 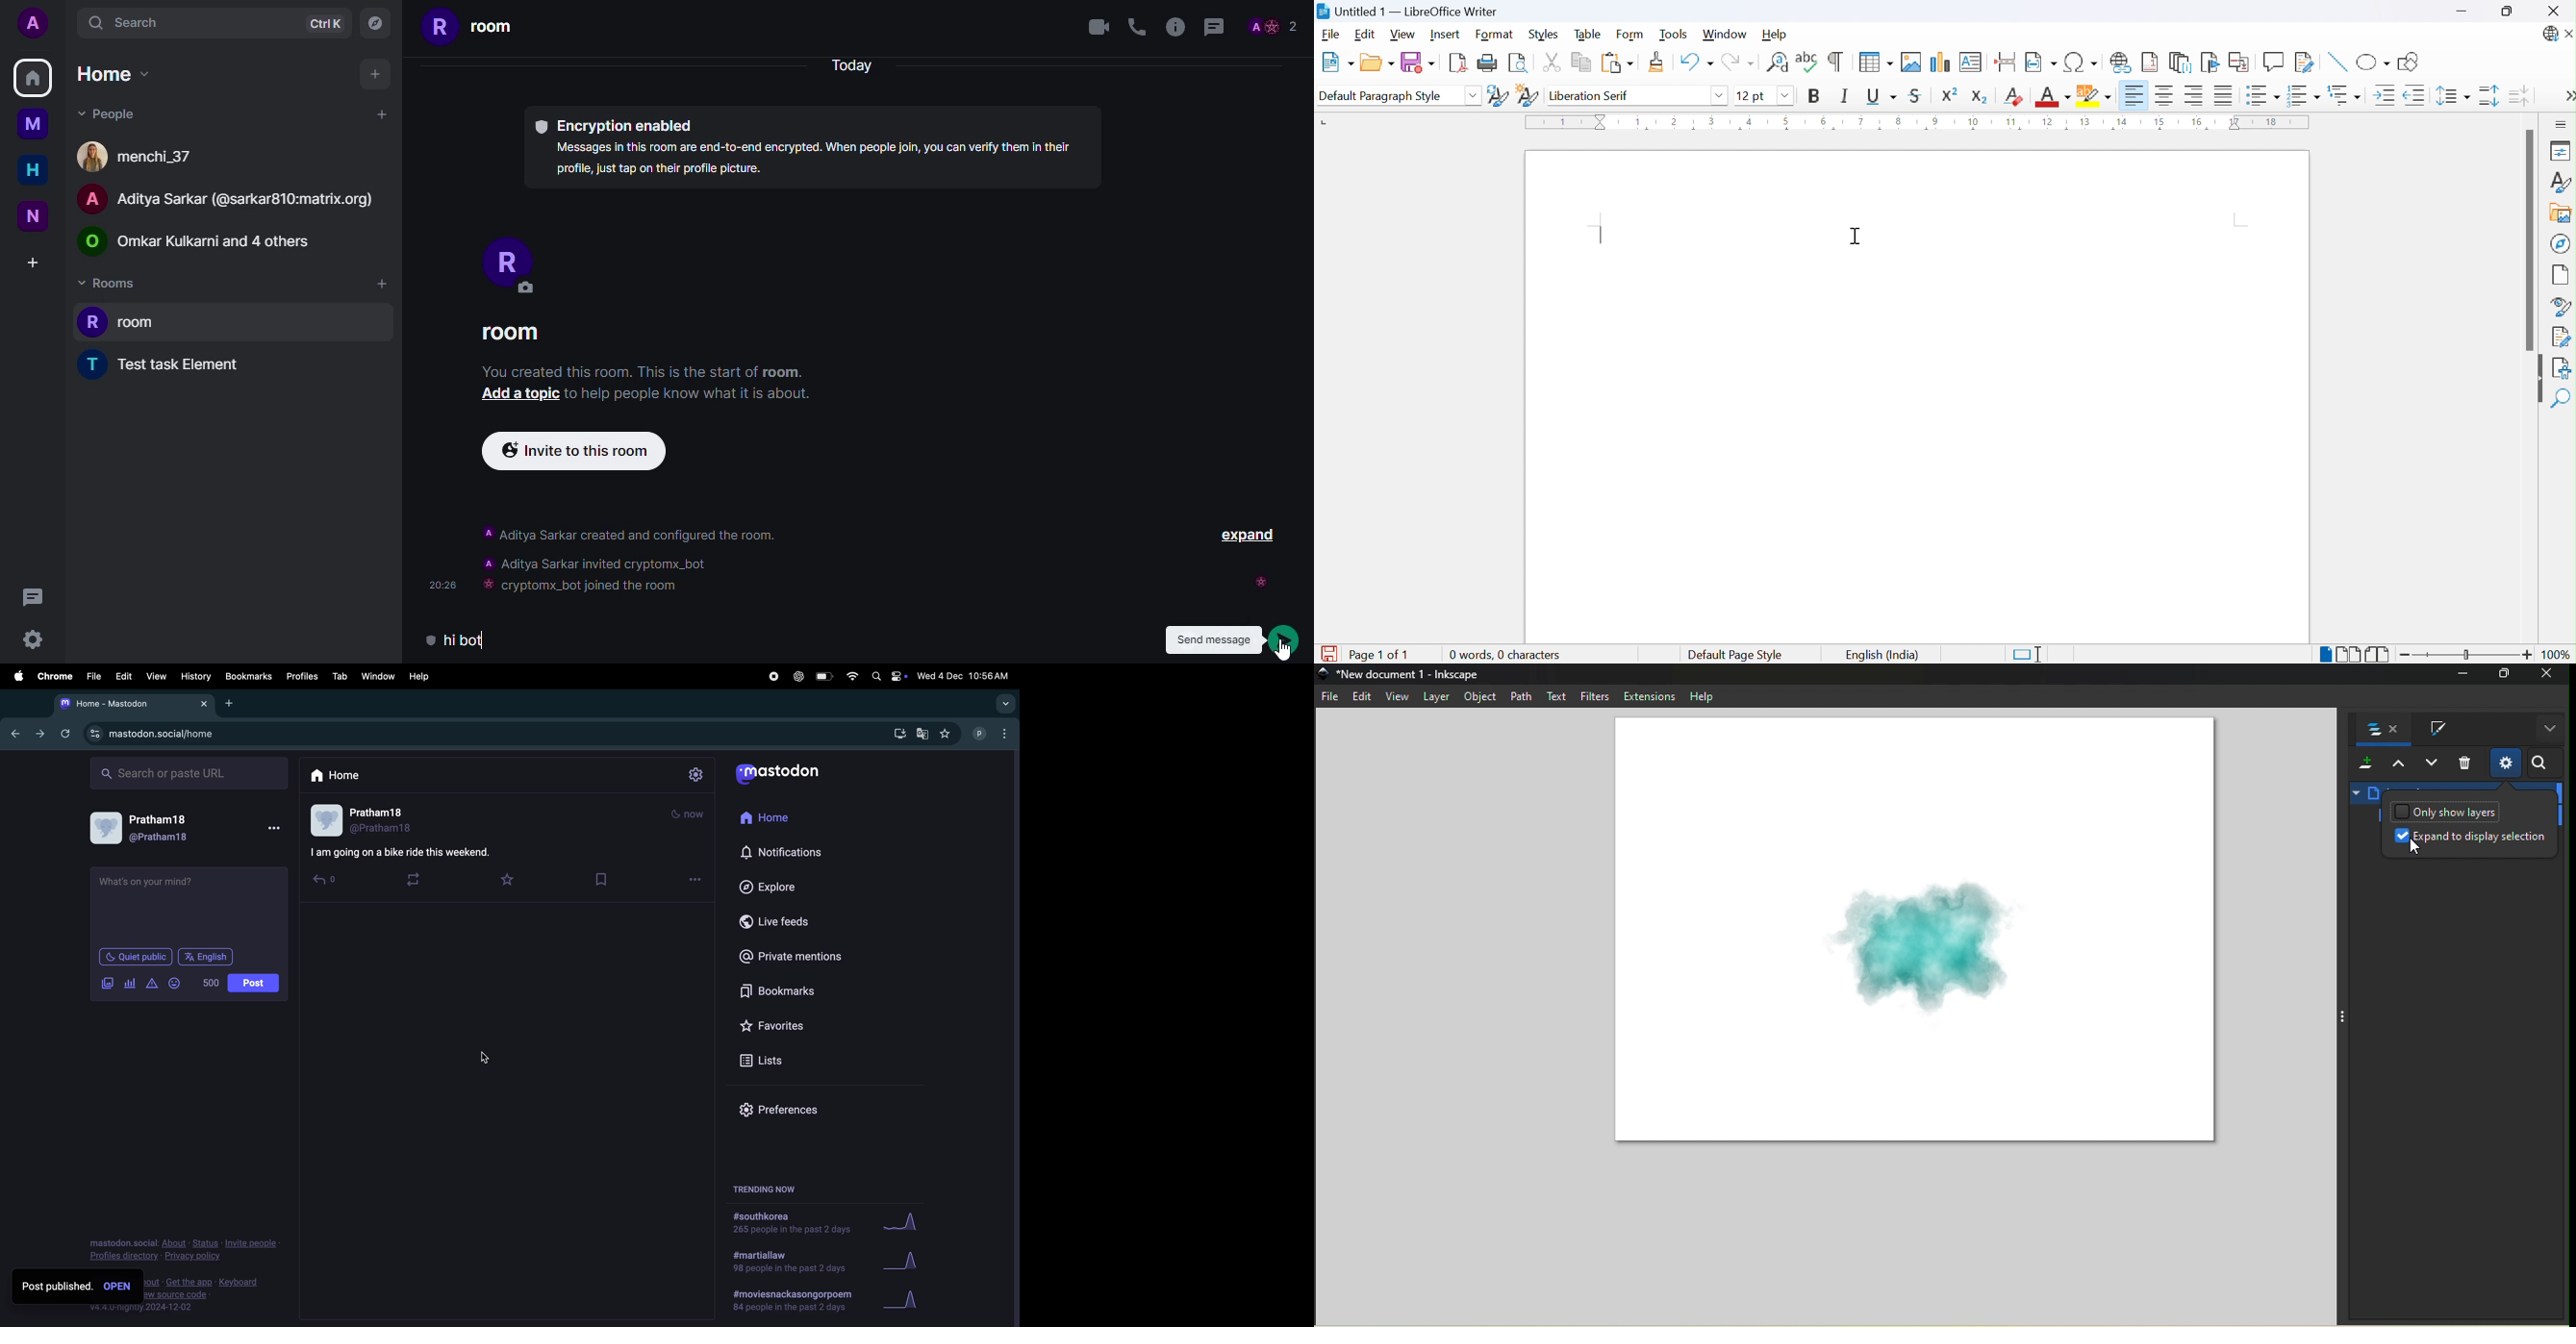 What do you see at coordinates (2556, 655) in the screenshot?
I see `100%` at bounding box center [2556, 655].